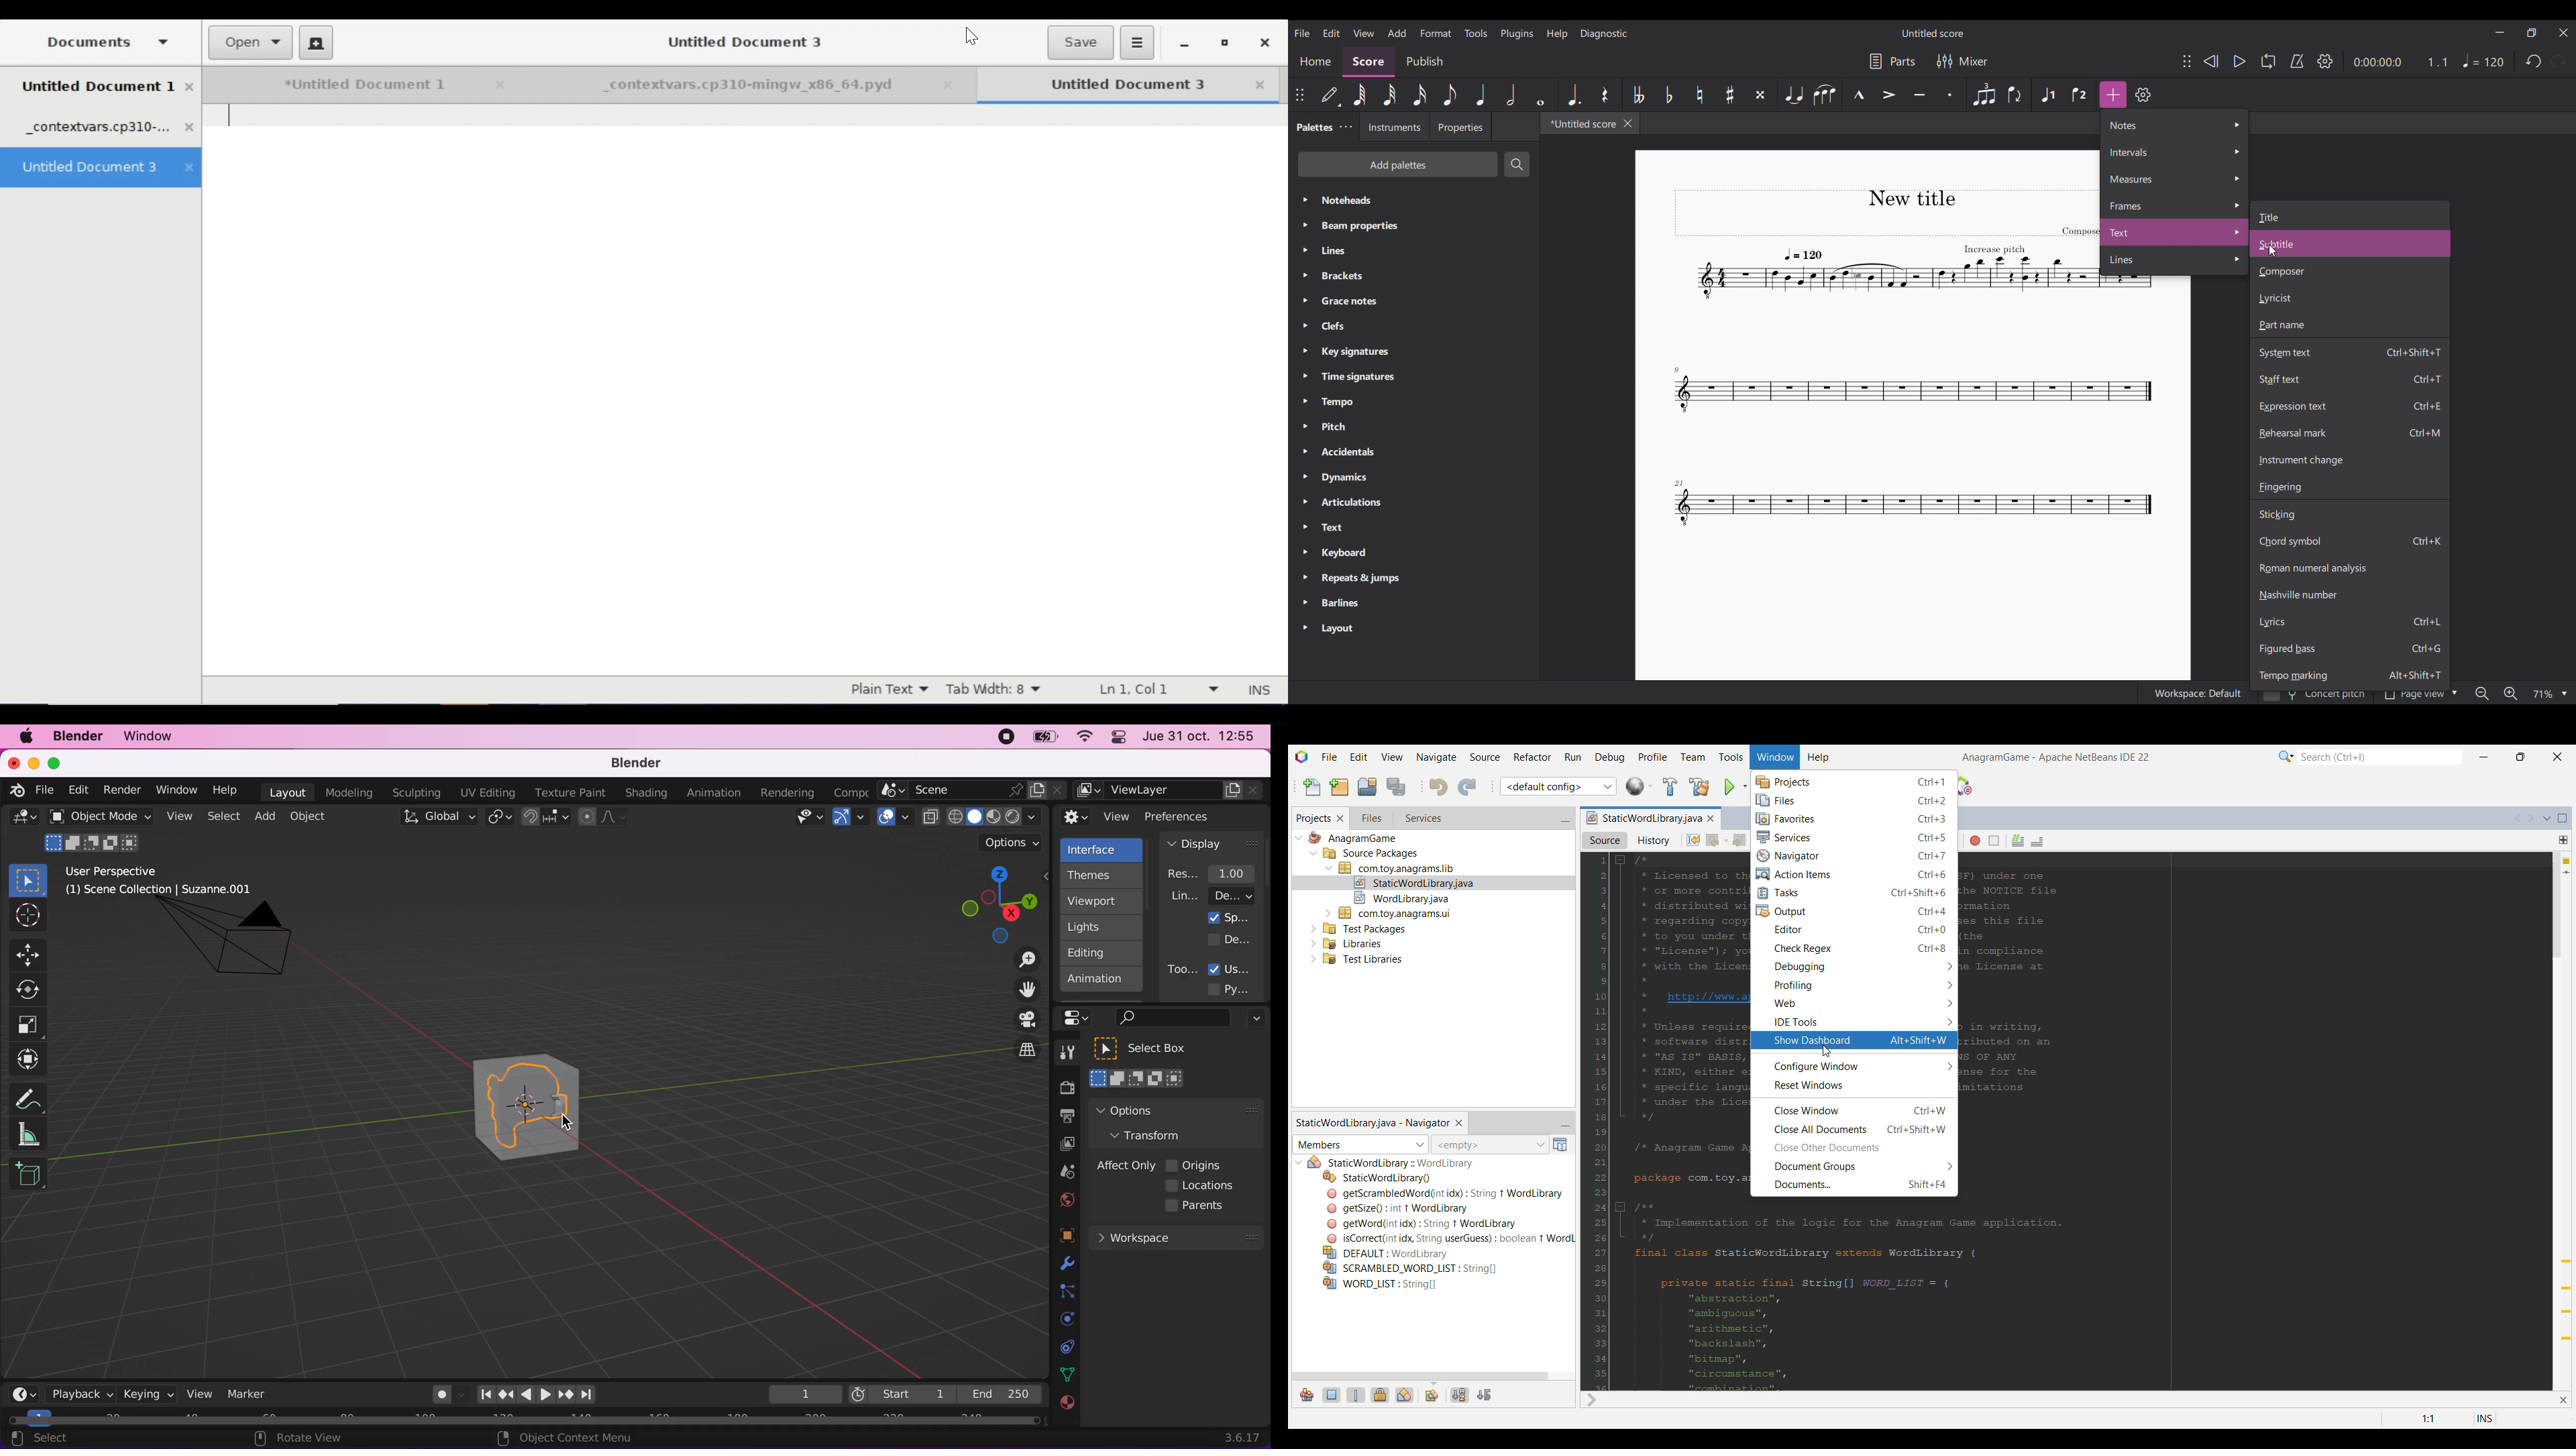  I want to click on Tools menu, so click(1476, 33).